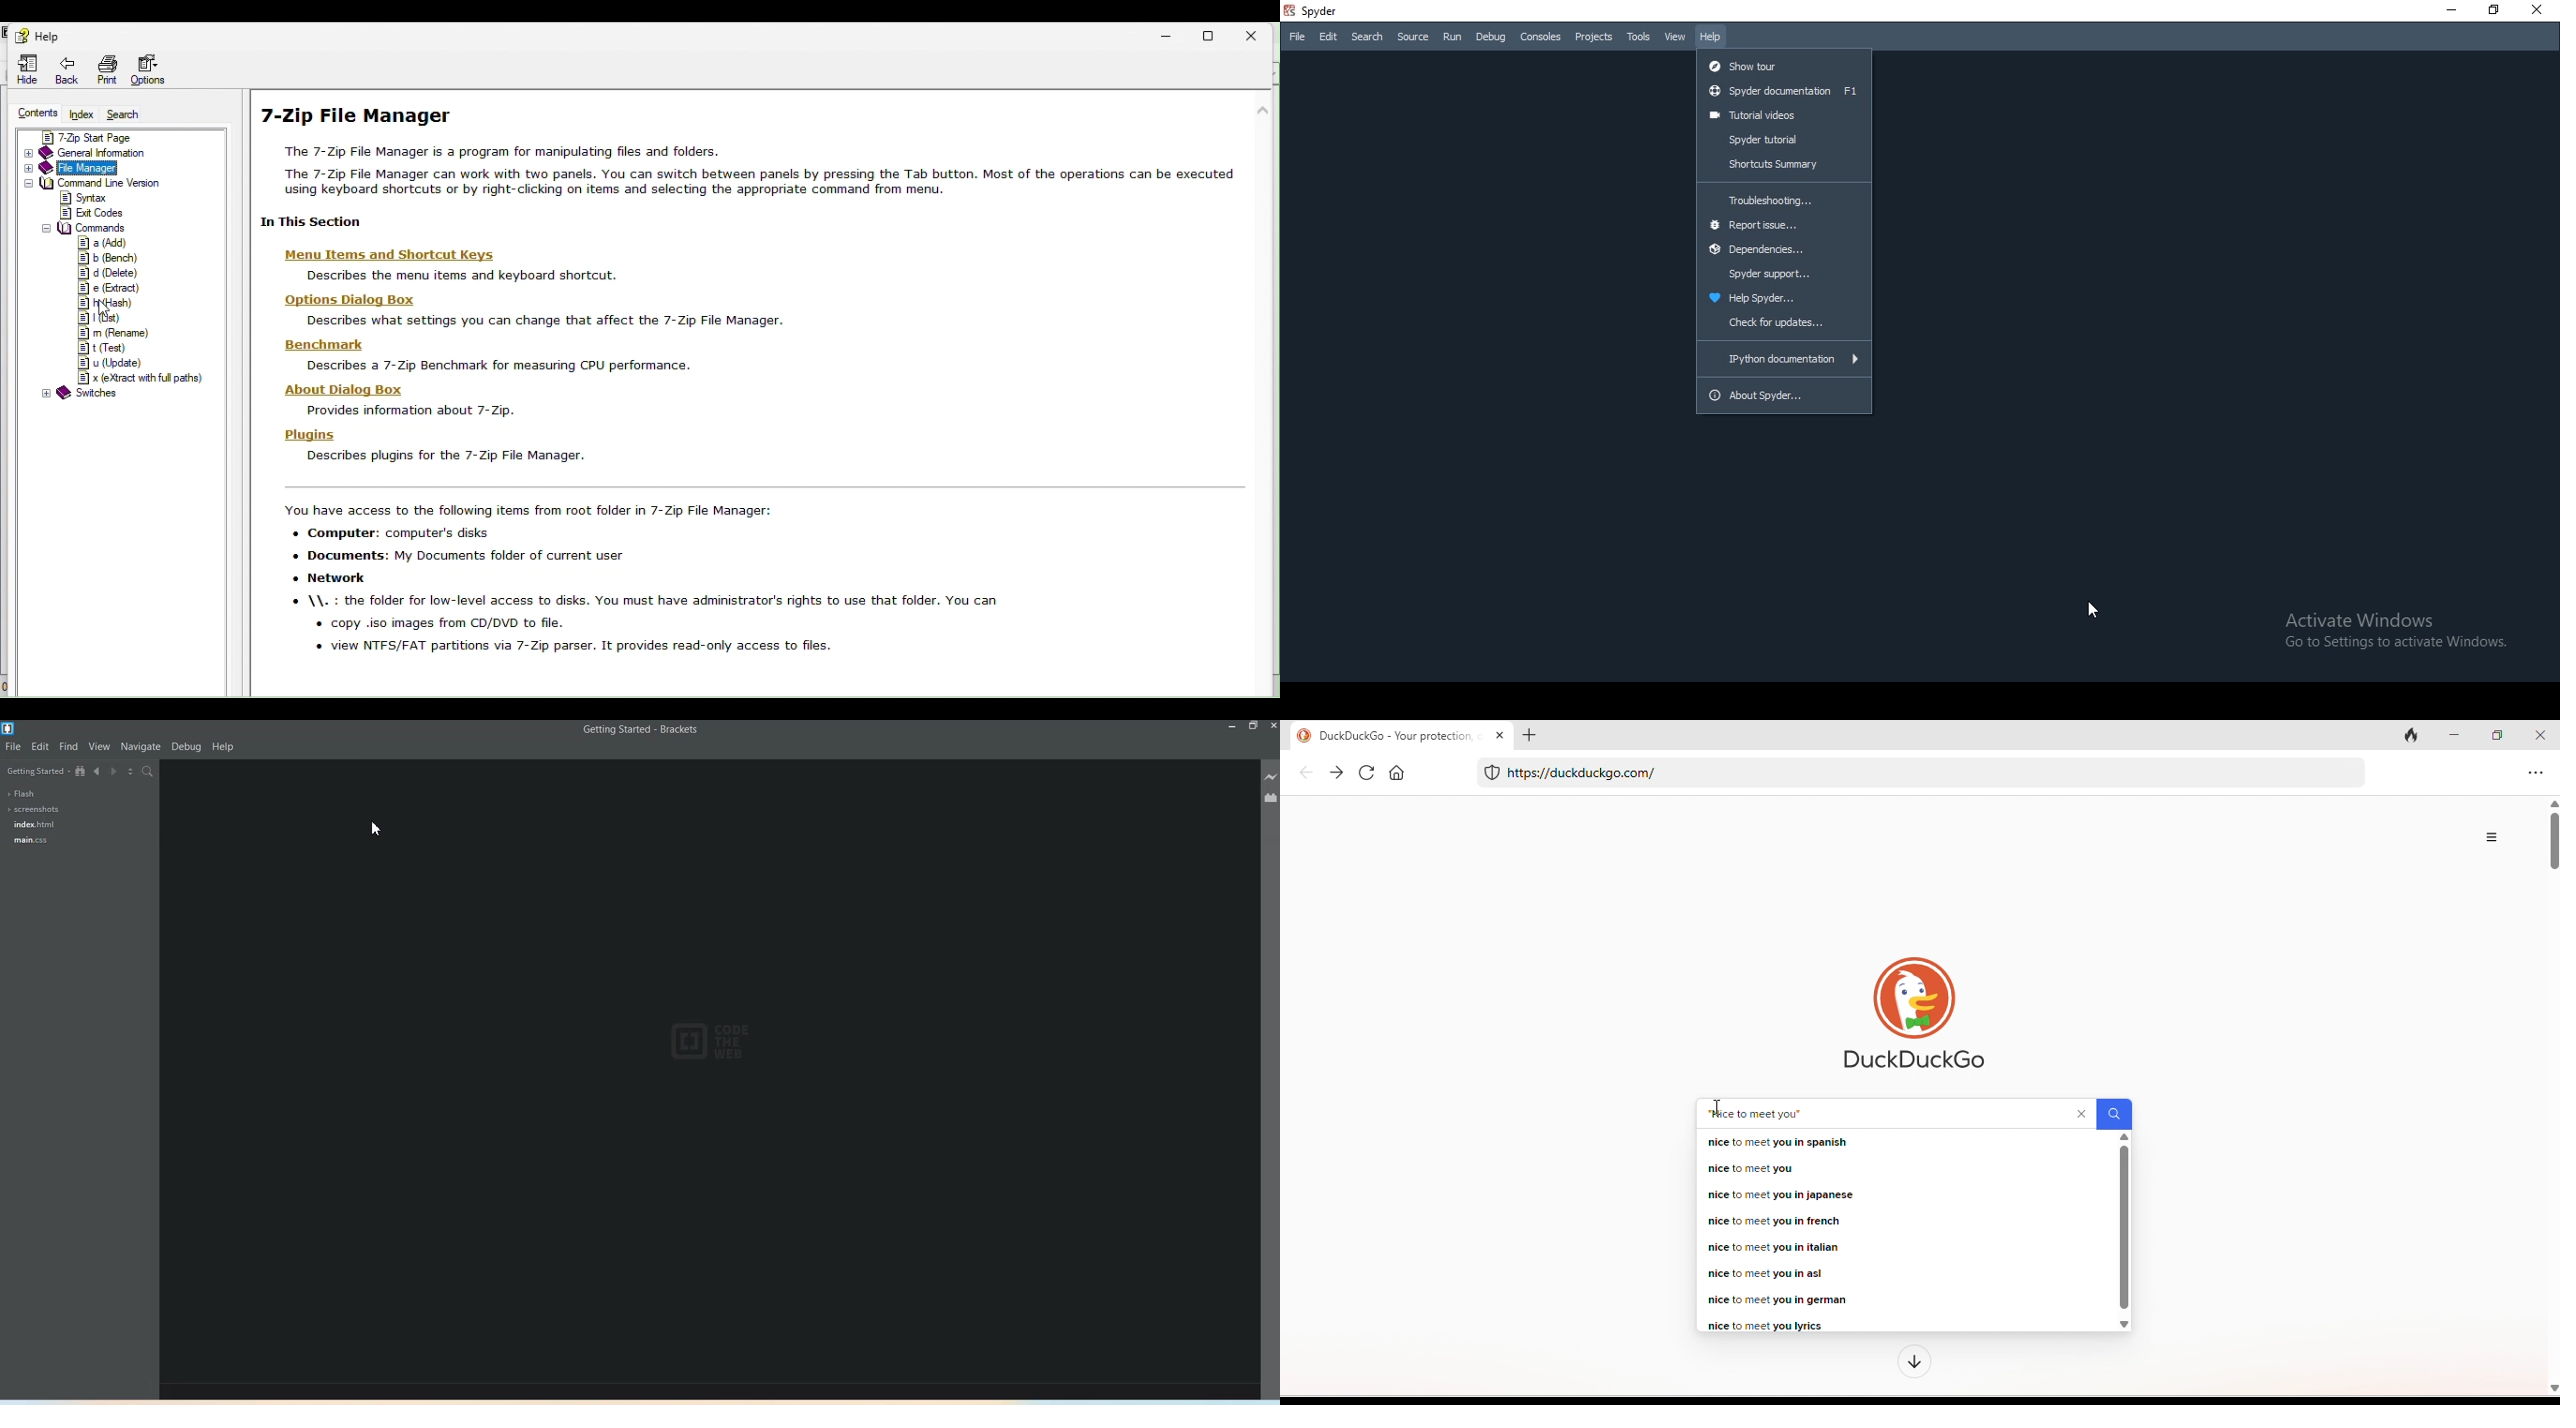 The image size is (2576, 1428). I want to click on main.css, so click(29, 839).